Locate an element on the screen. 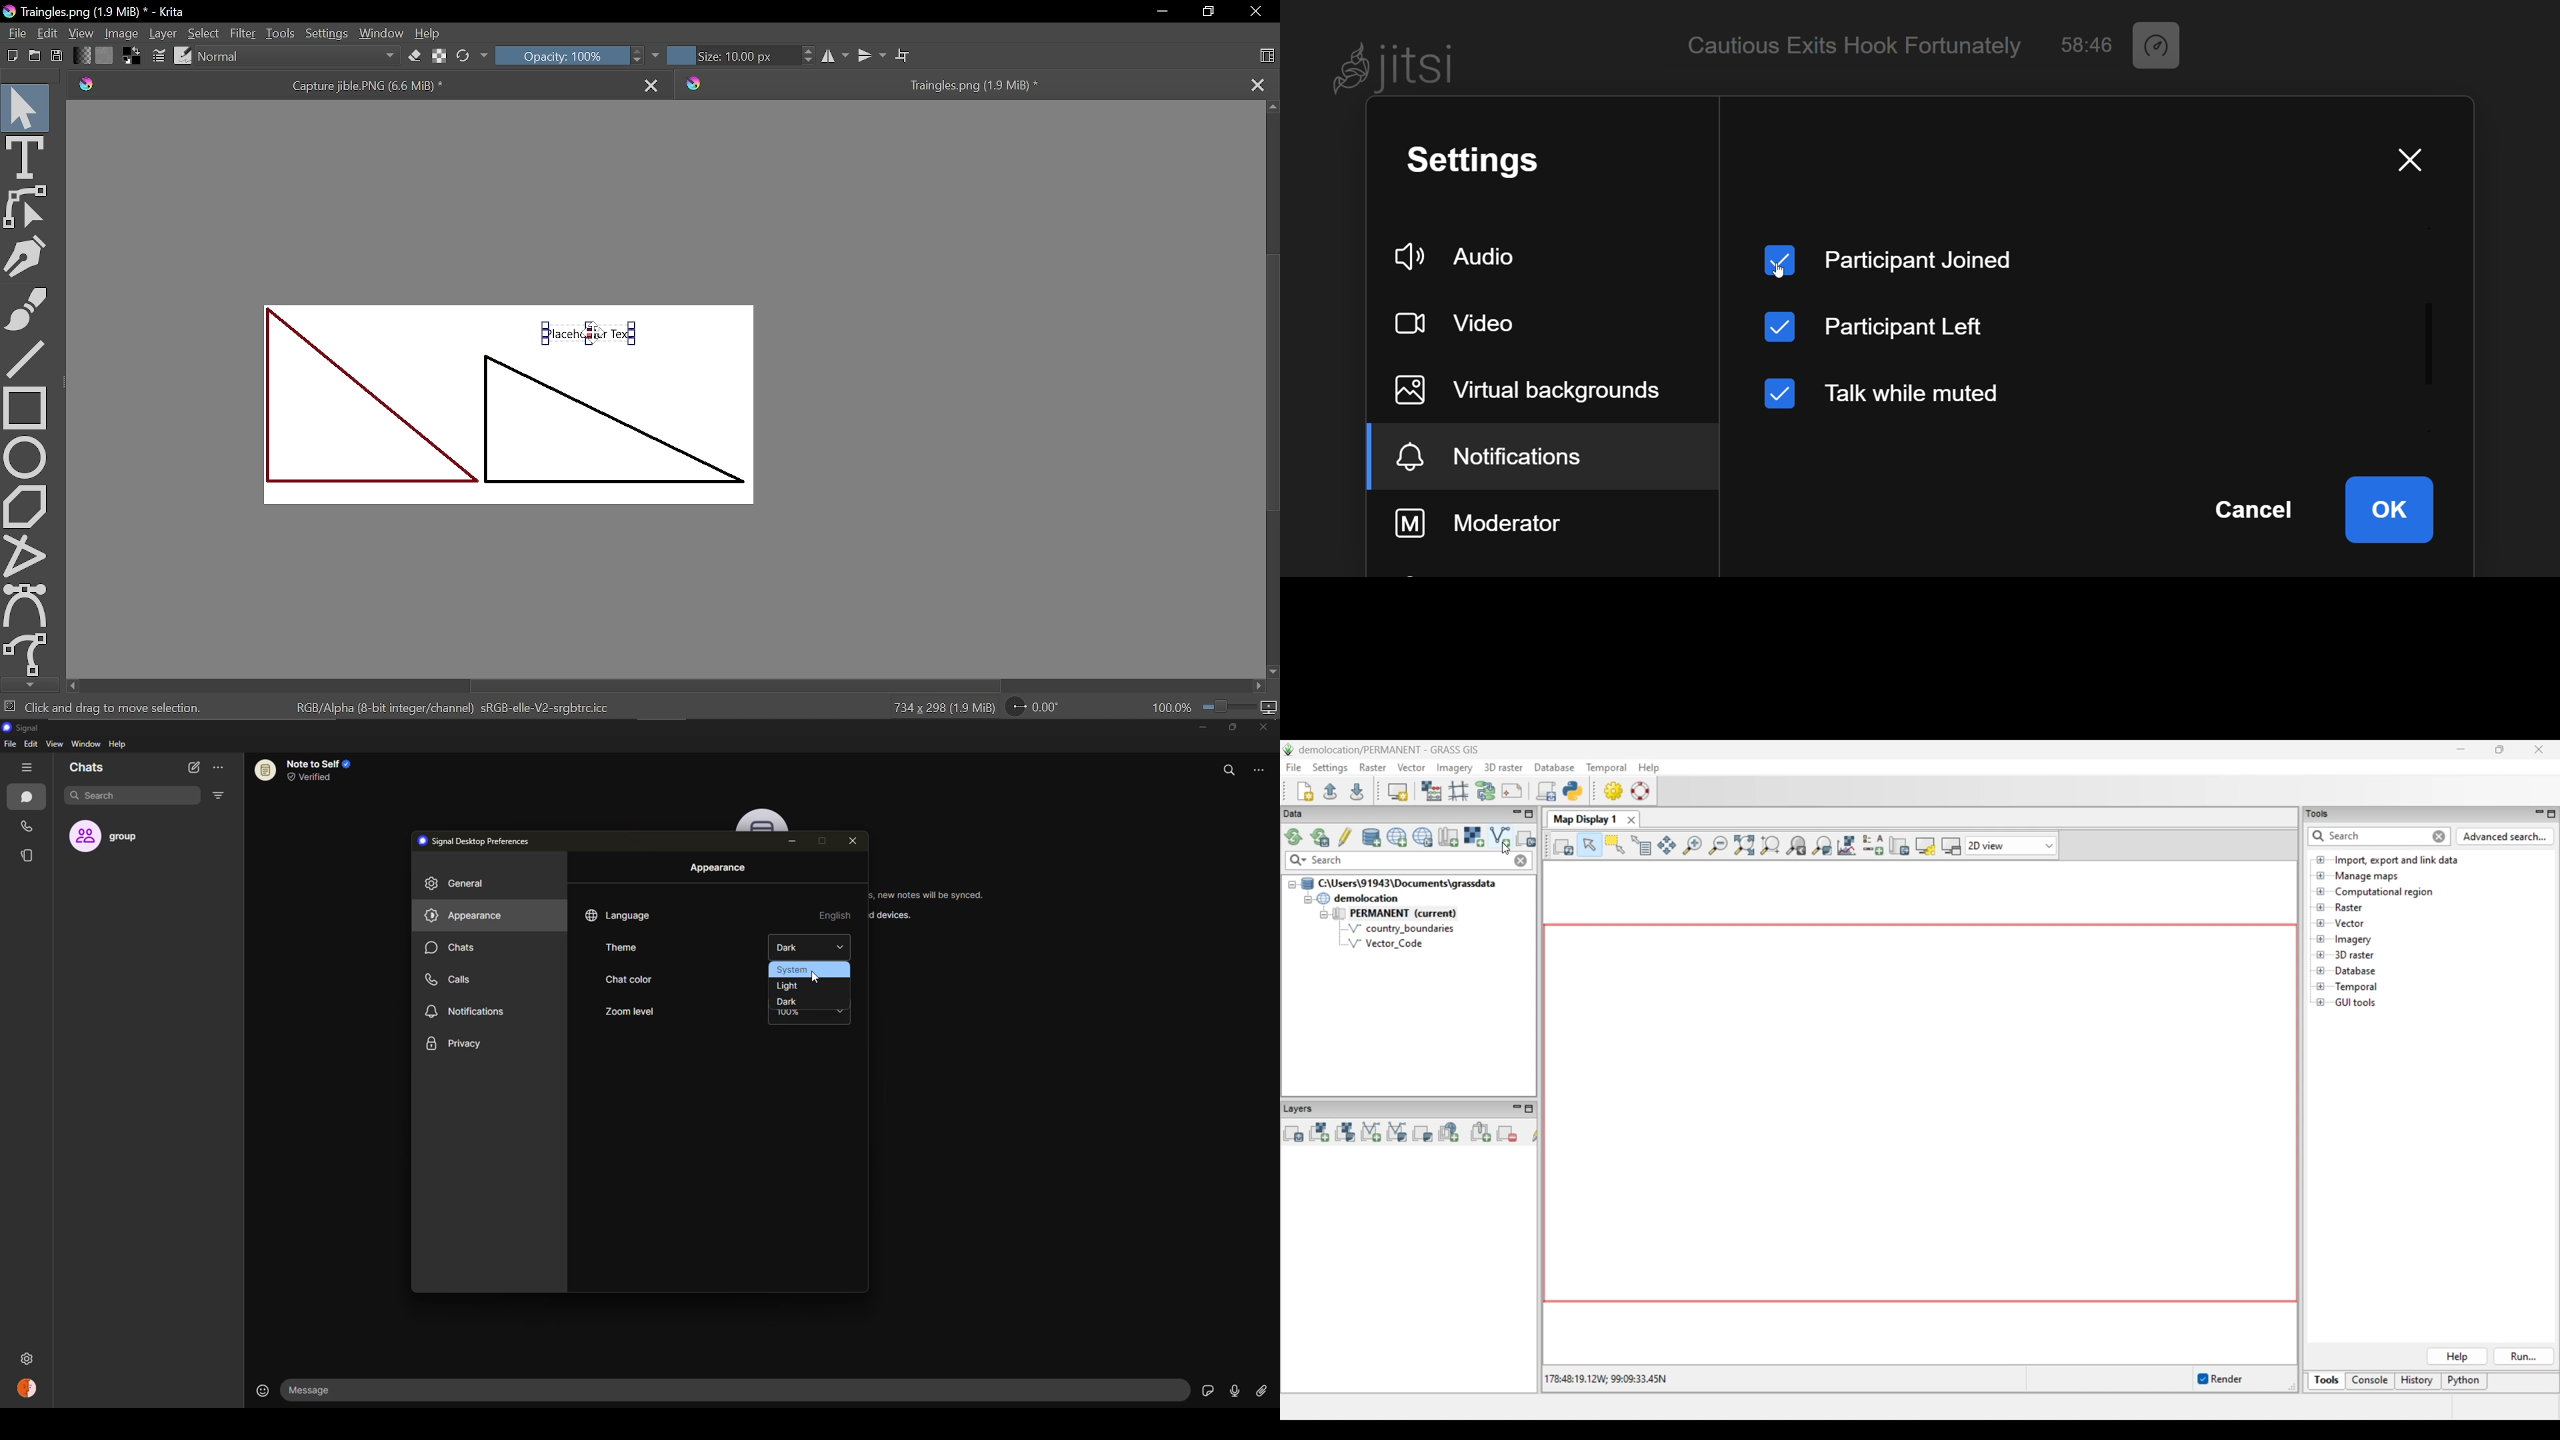 This screenshot has width=2576, height=1456. cursor is located at coordinates (818, 983).